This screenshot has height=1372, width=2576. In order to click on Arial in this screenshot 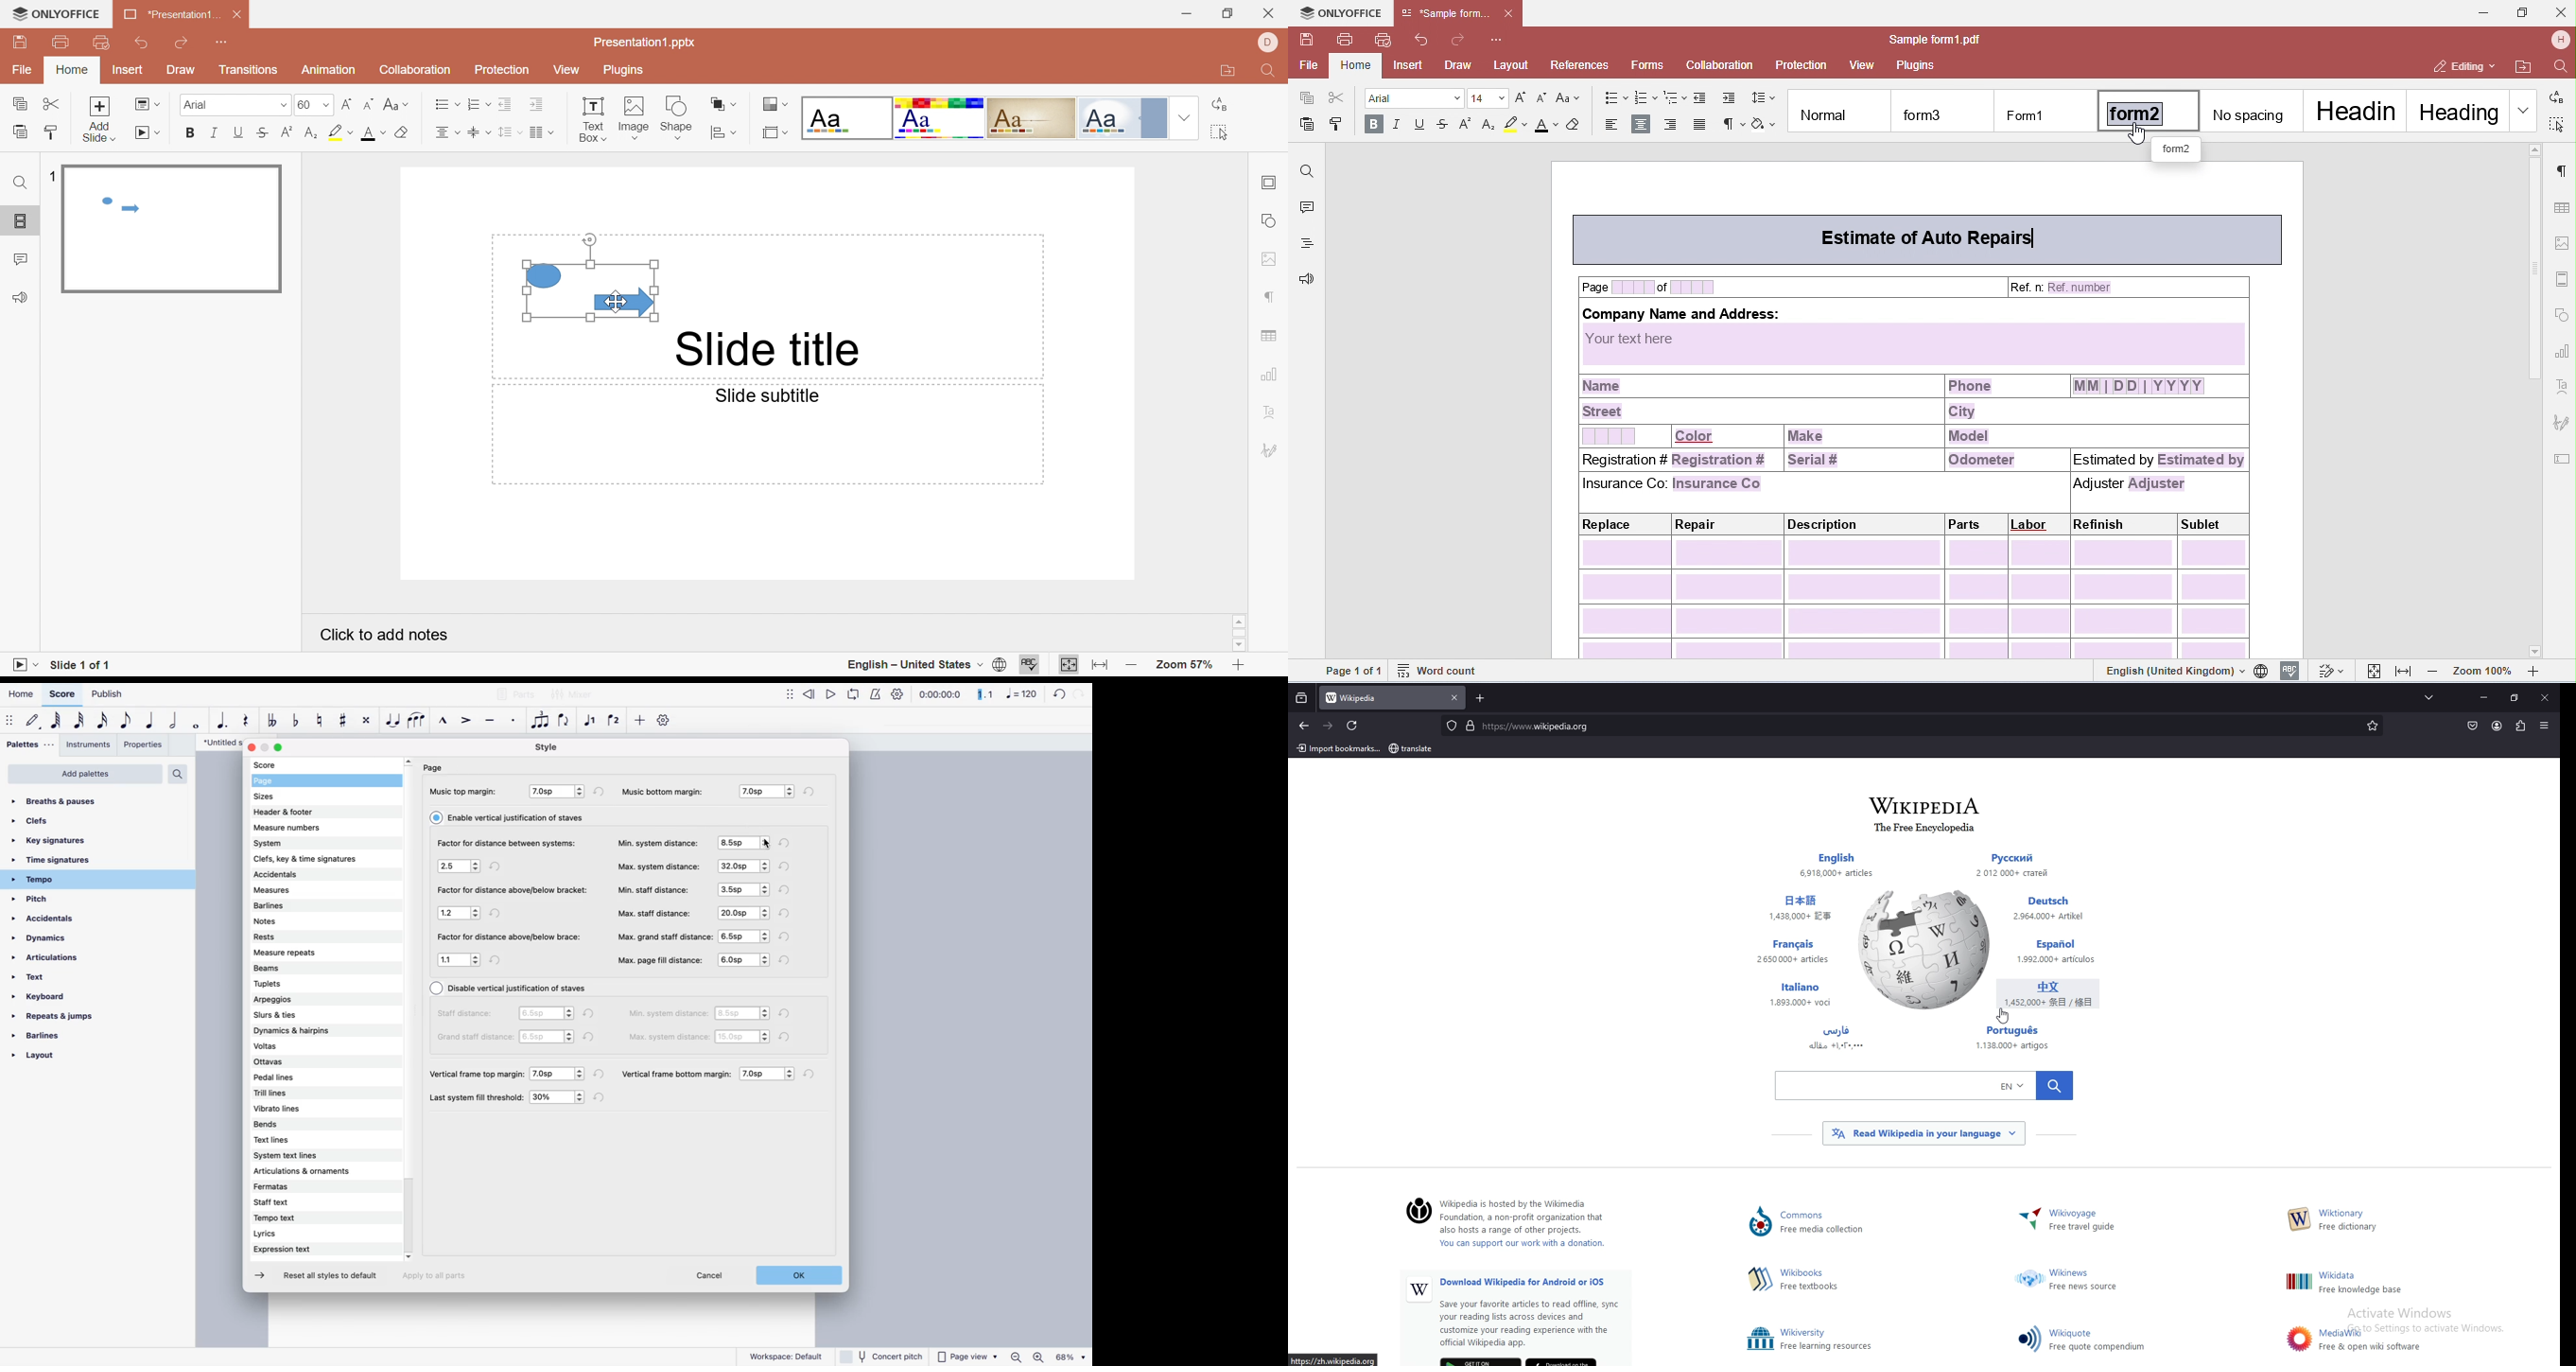, I will do `click(235, 105)`.